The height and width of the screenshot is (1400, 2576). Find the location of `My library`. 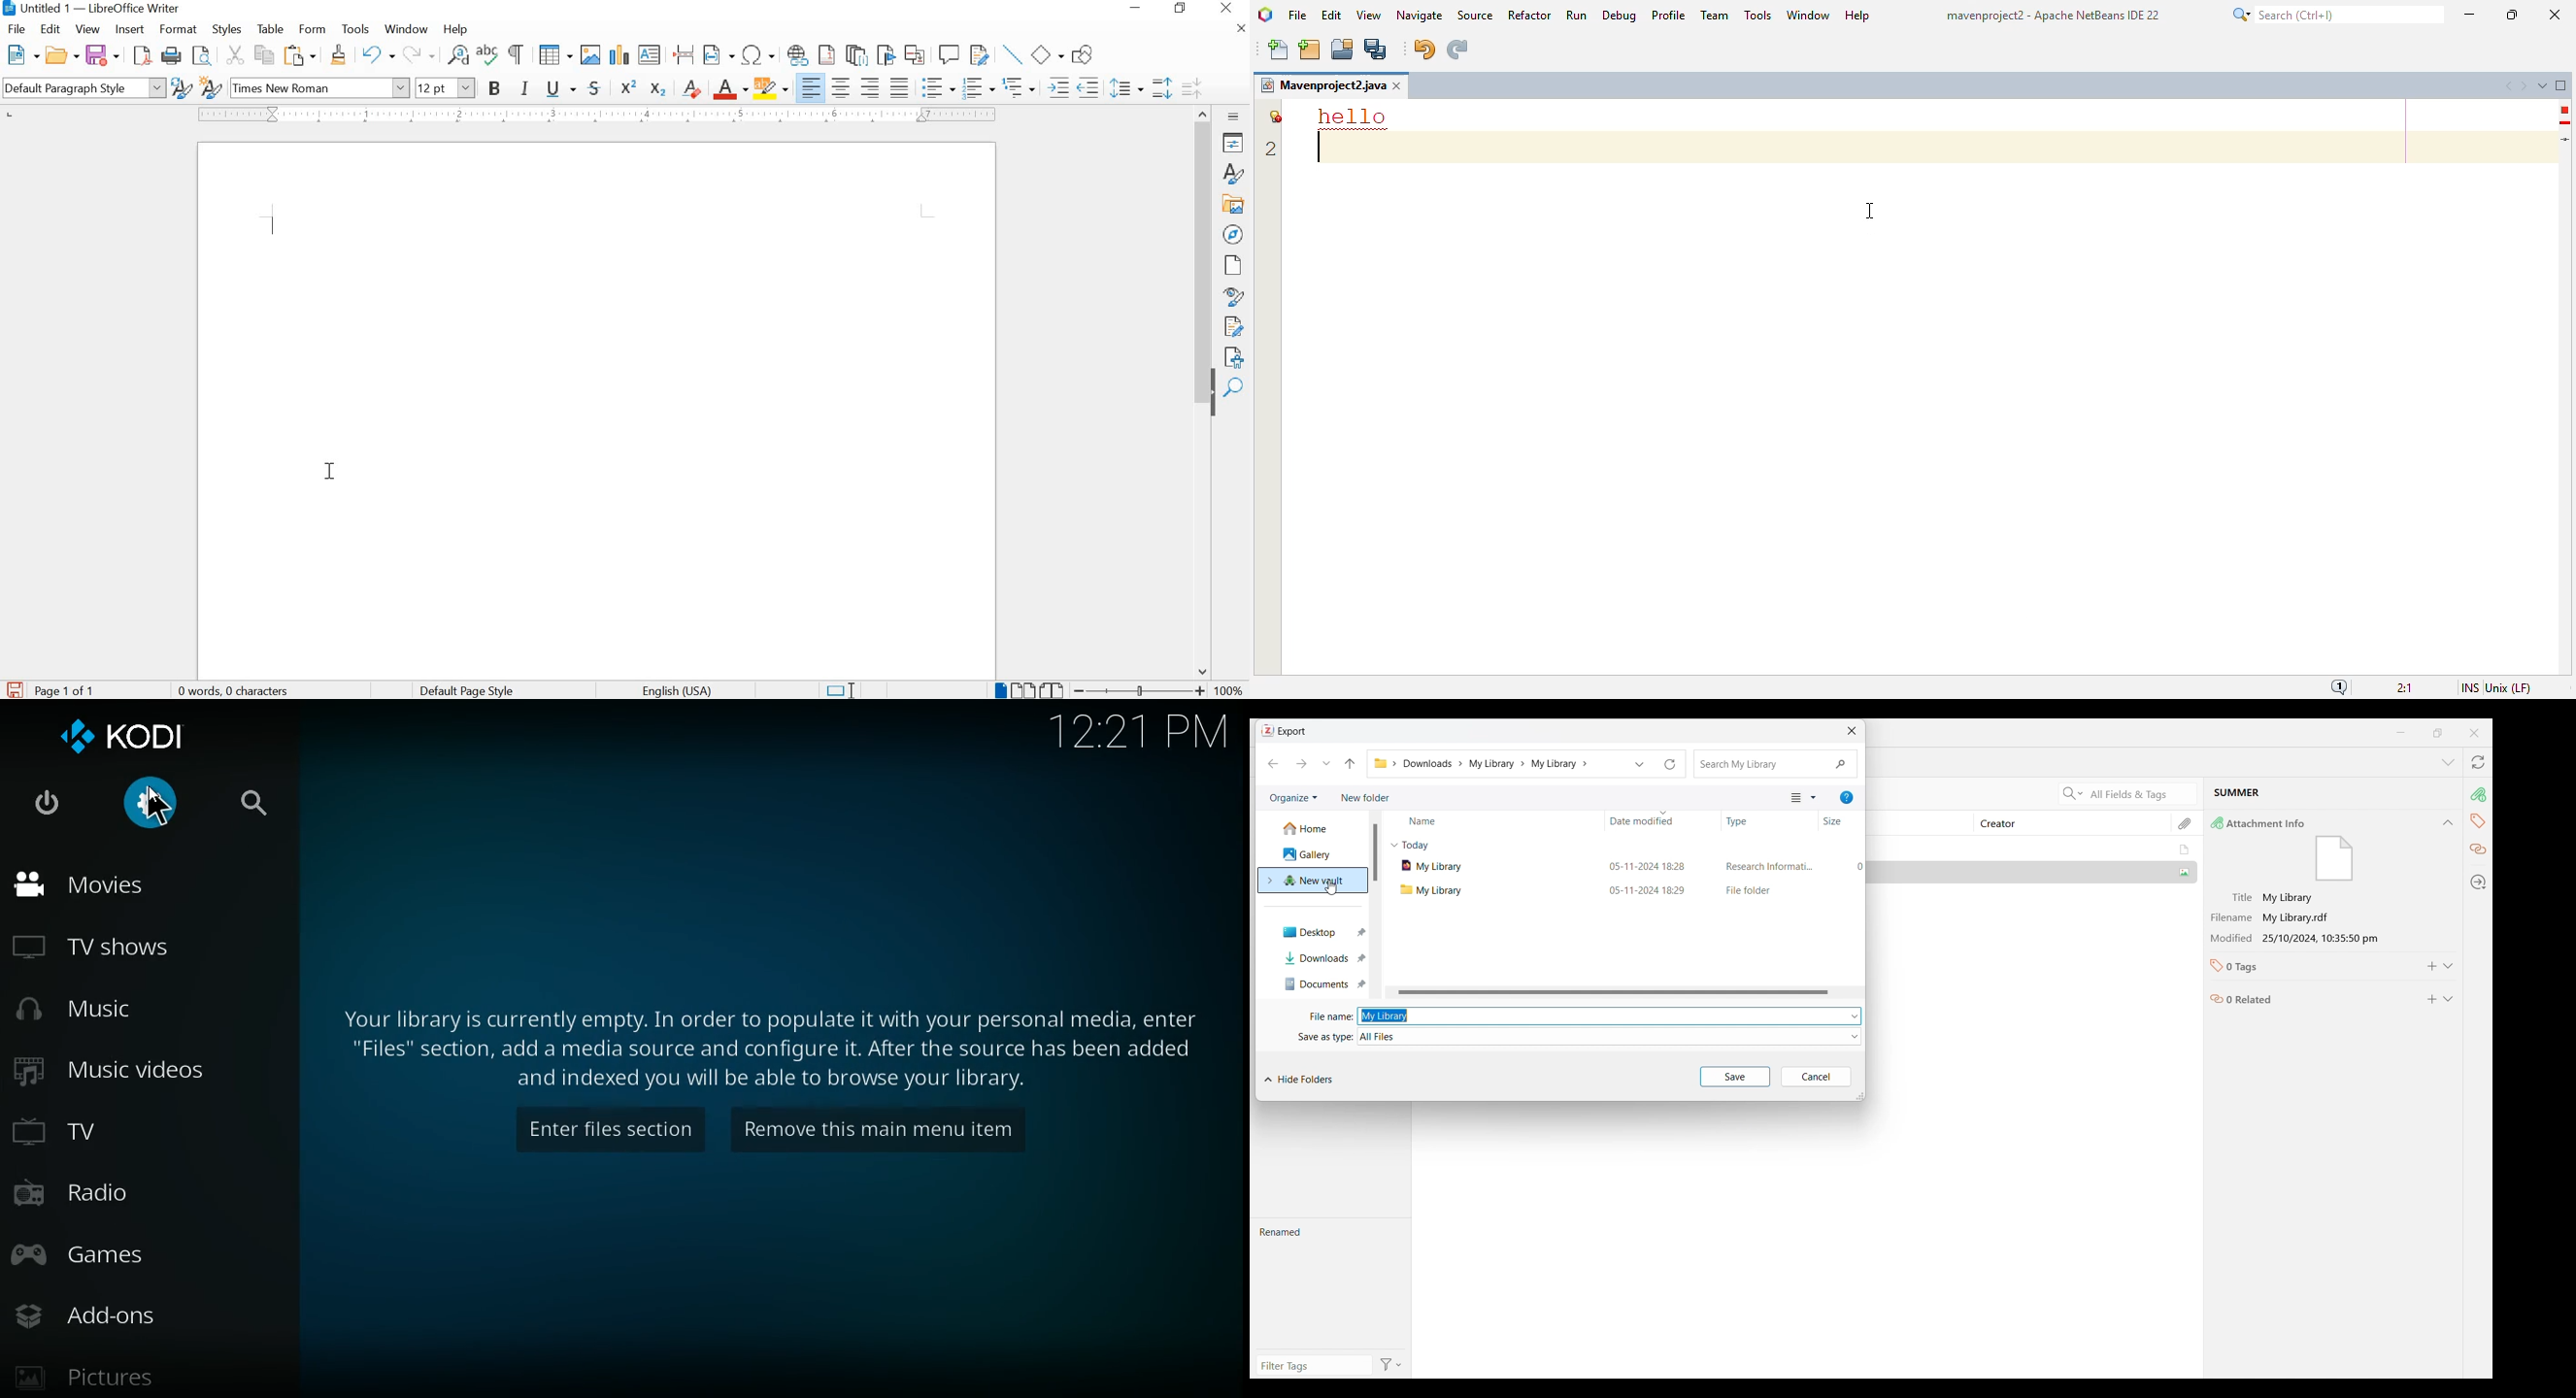

My library is located at coordinates (1563, 764).